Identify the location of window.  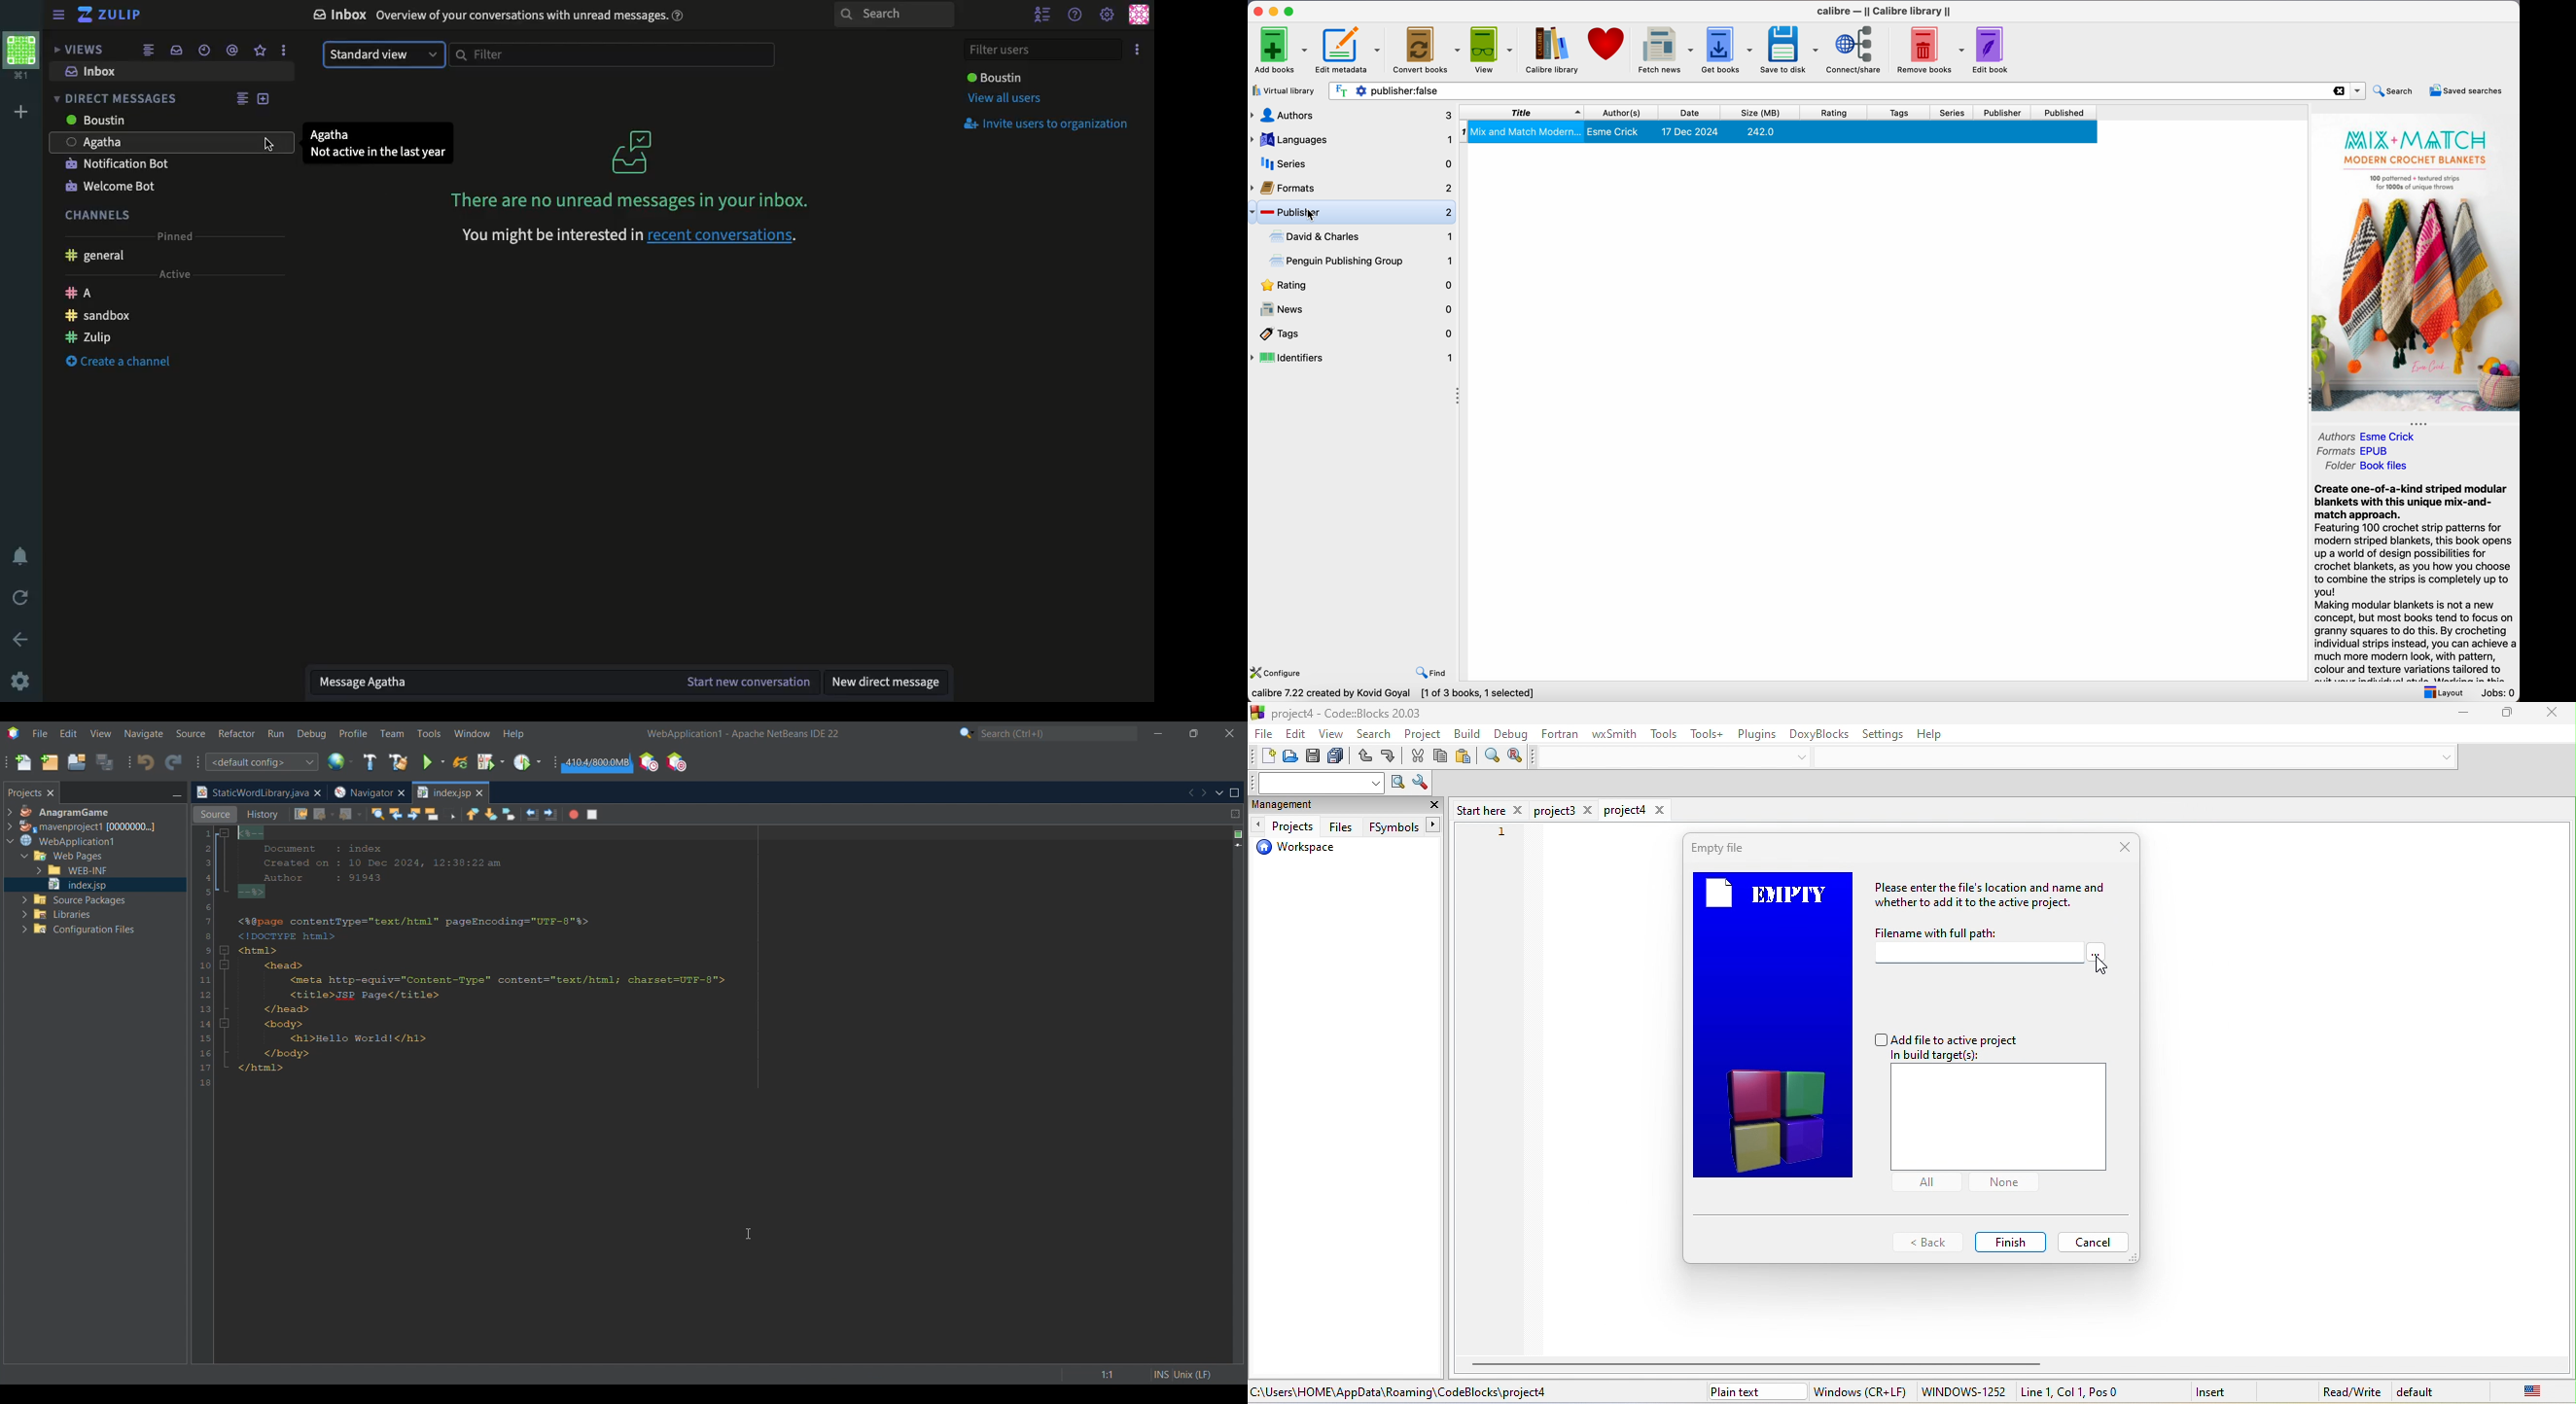
(1861, 1391).